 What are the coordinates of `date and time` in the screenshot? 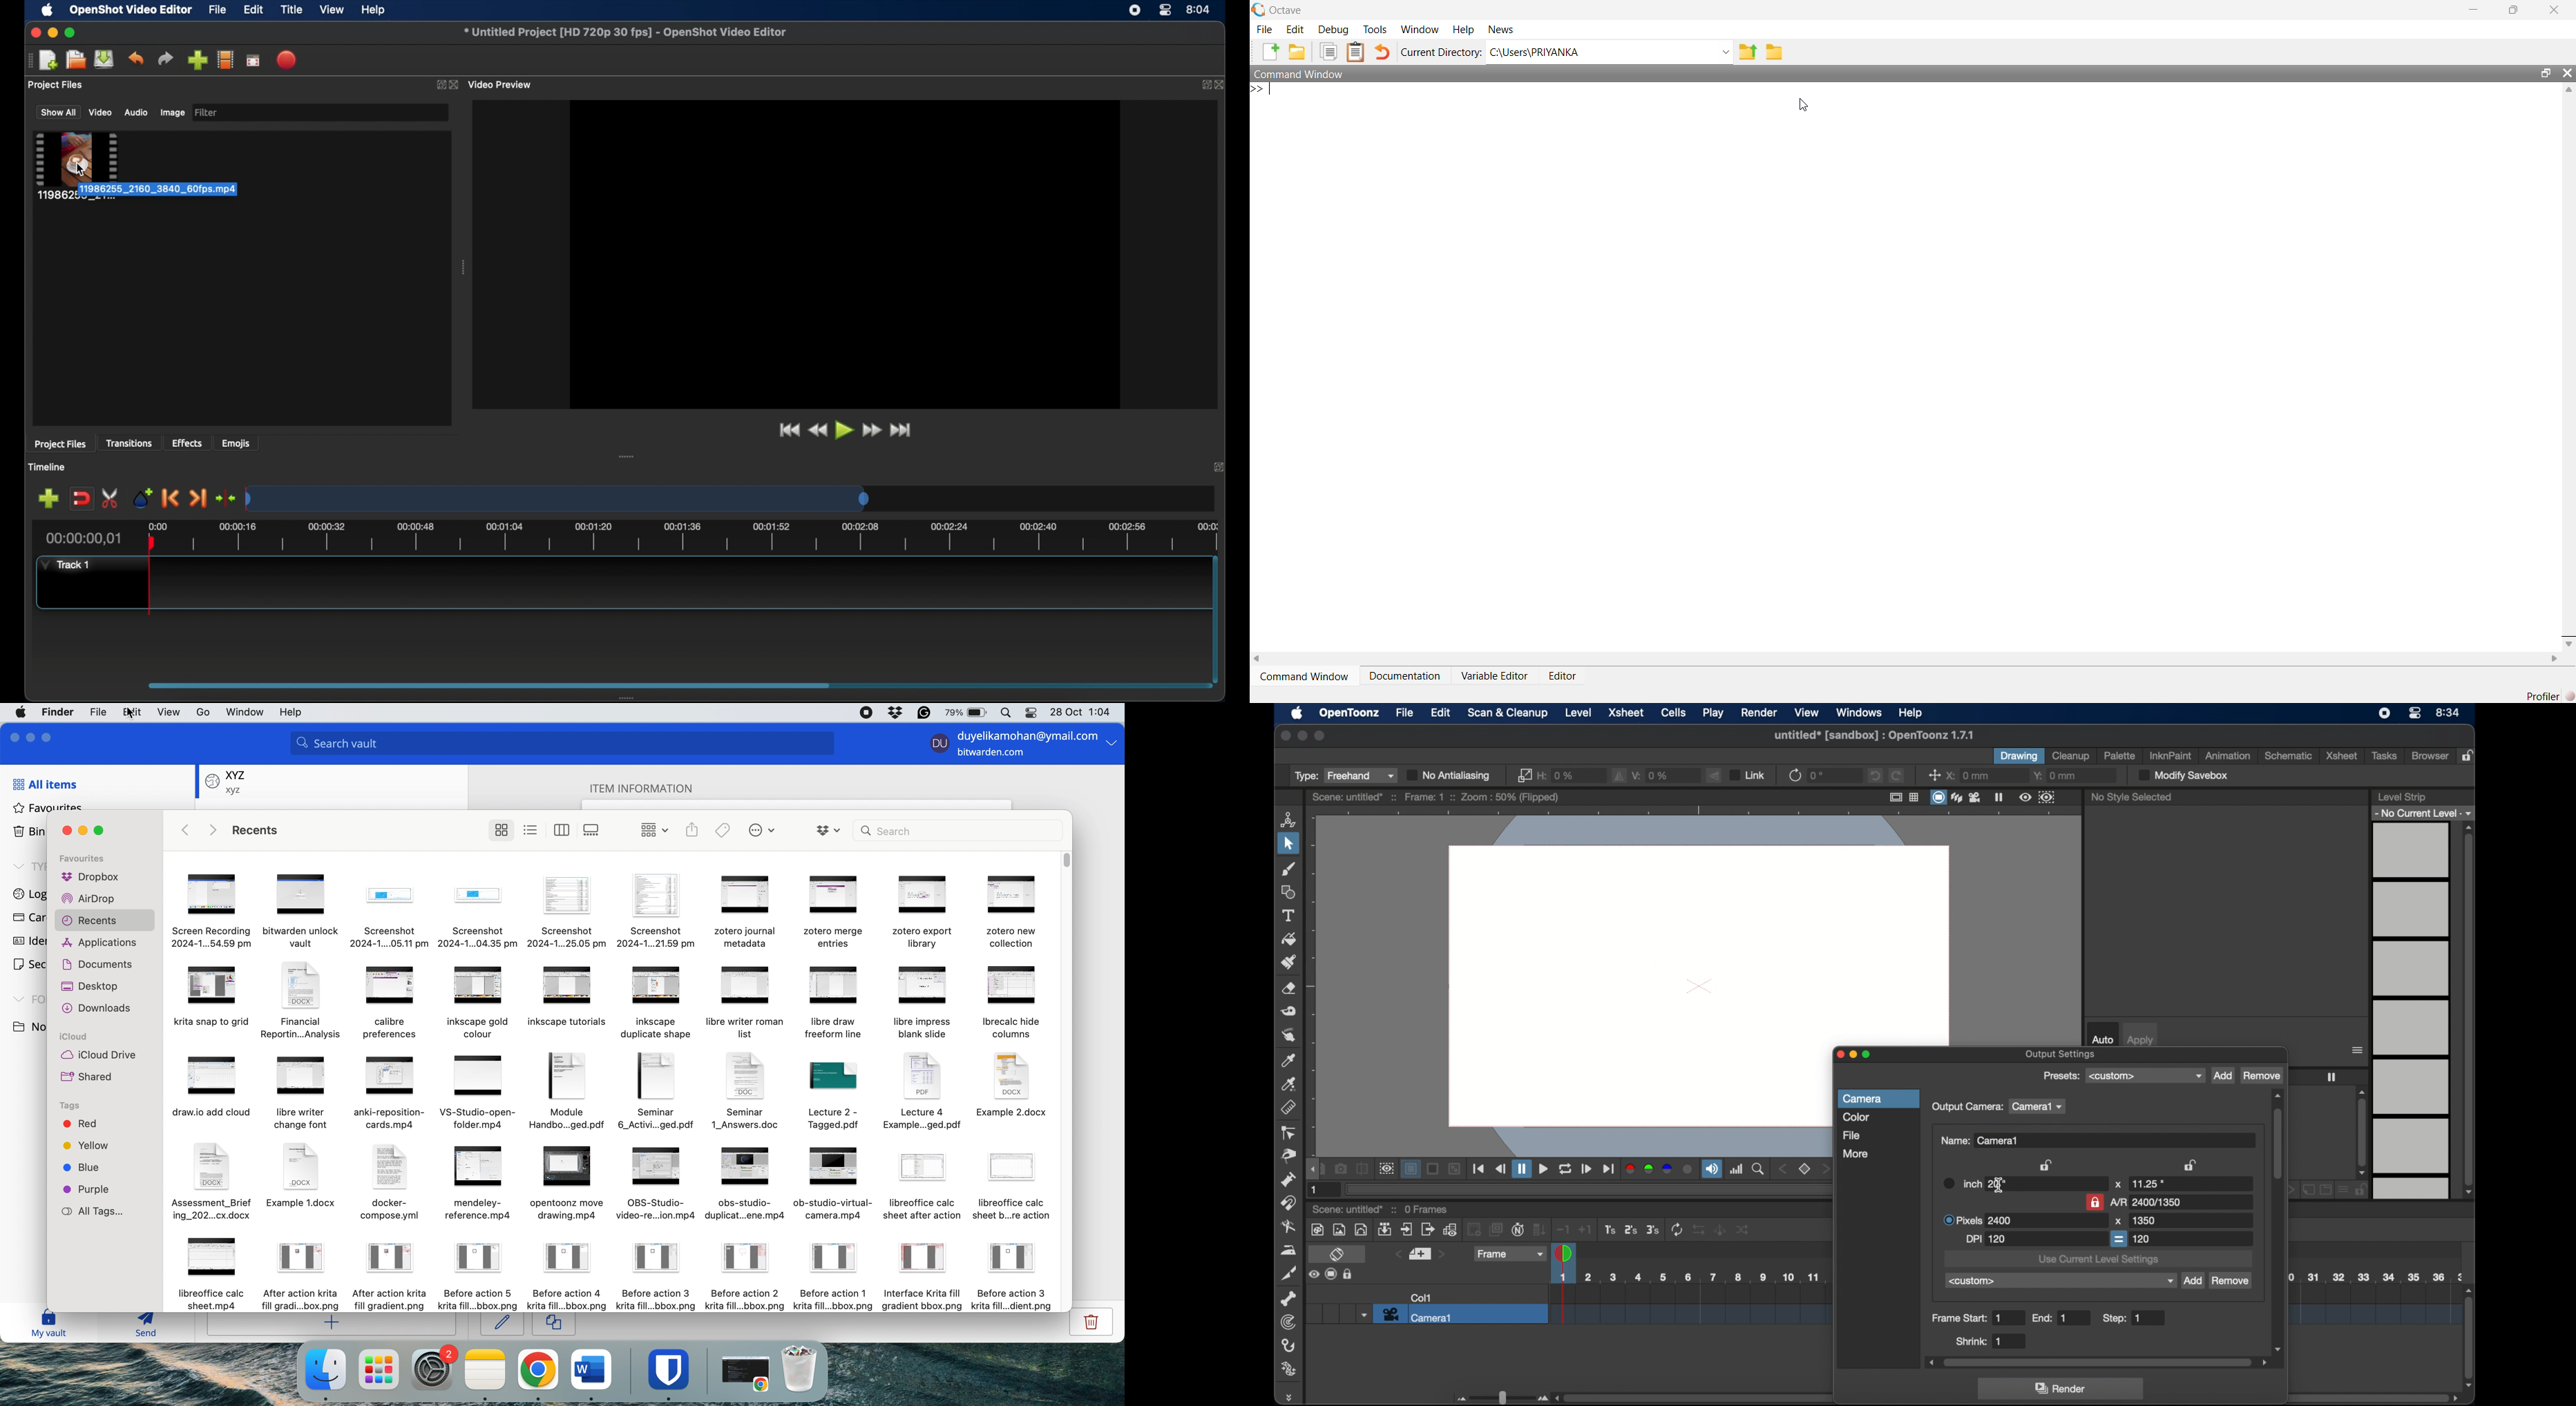 It's located at (1083, 712).